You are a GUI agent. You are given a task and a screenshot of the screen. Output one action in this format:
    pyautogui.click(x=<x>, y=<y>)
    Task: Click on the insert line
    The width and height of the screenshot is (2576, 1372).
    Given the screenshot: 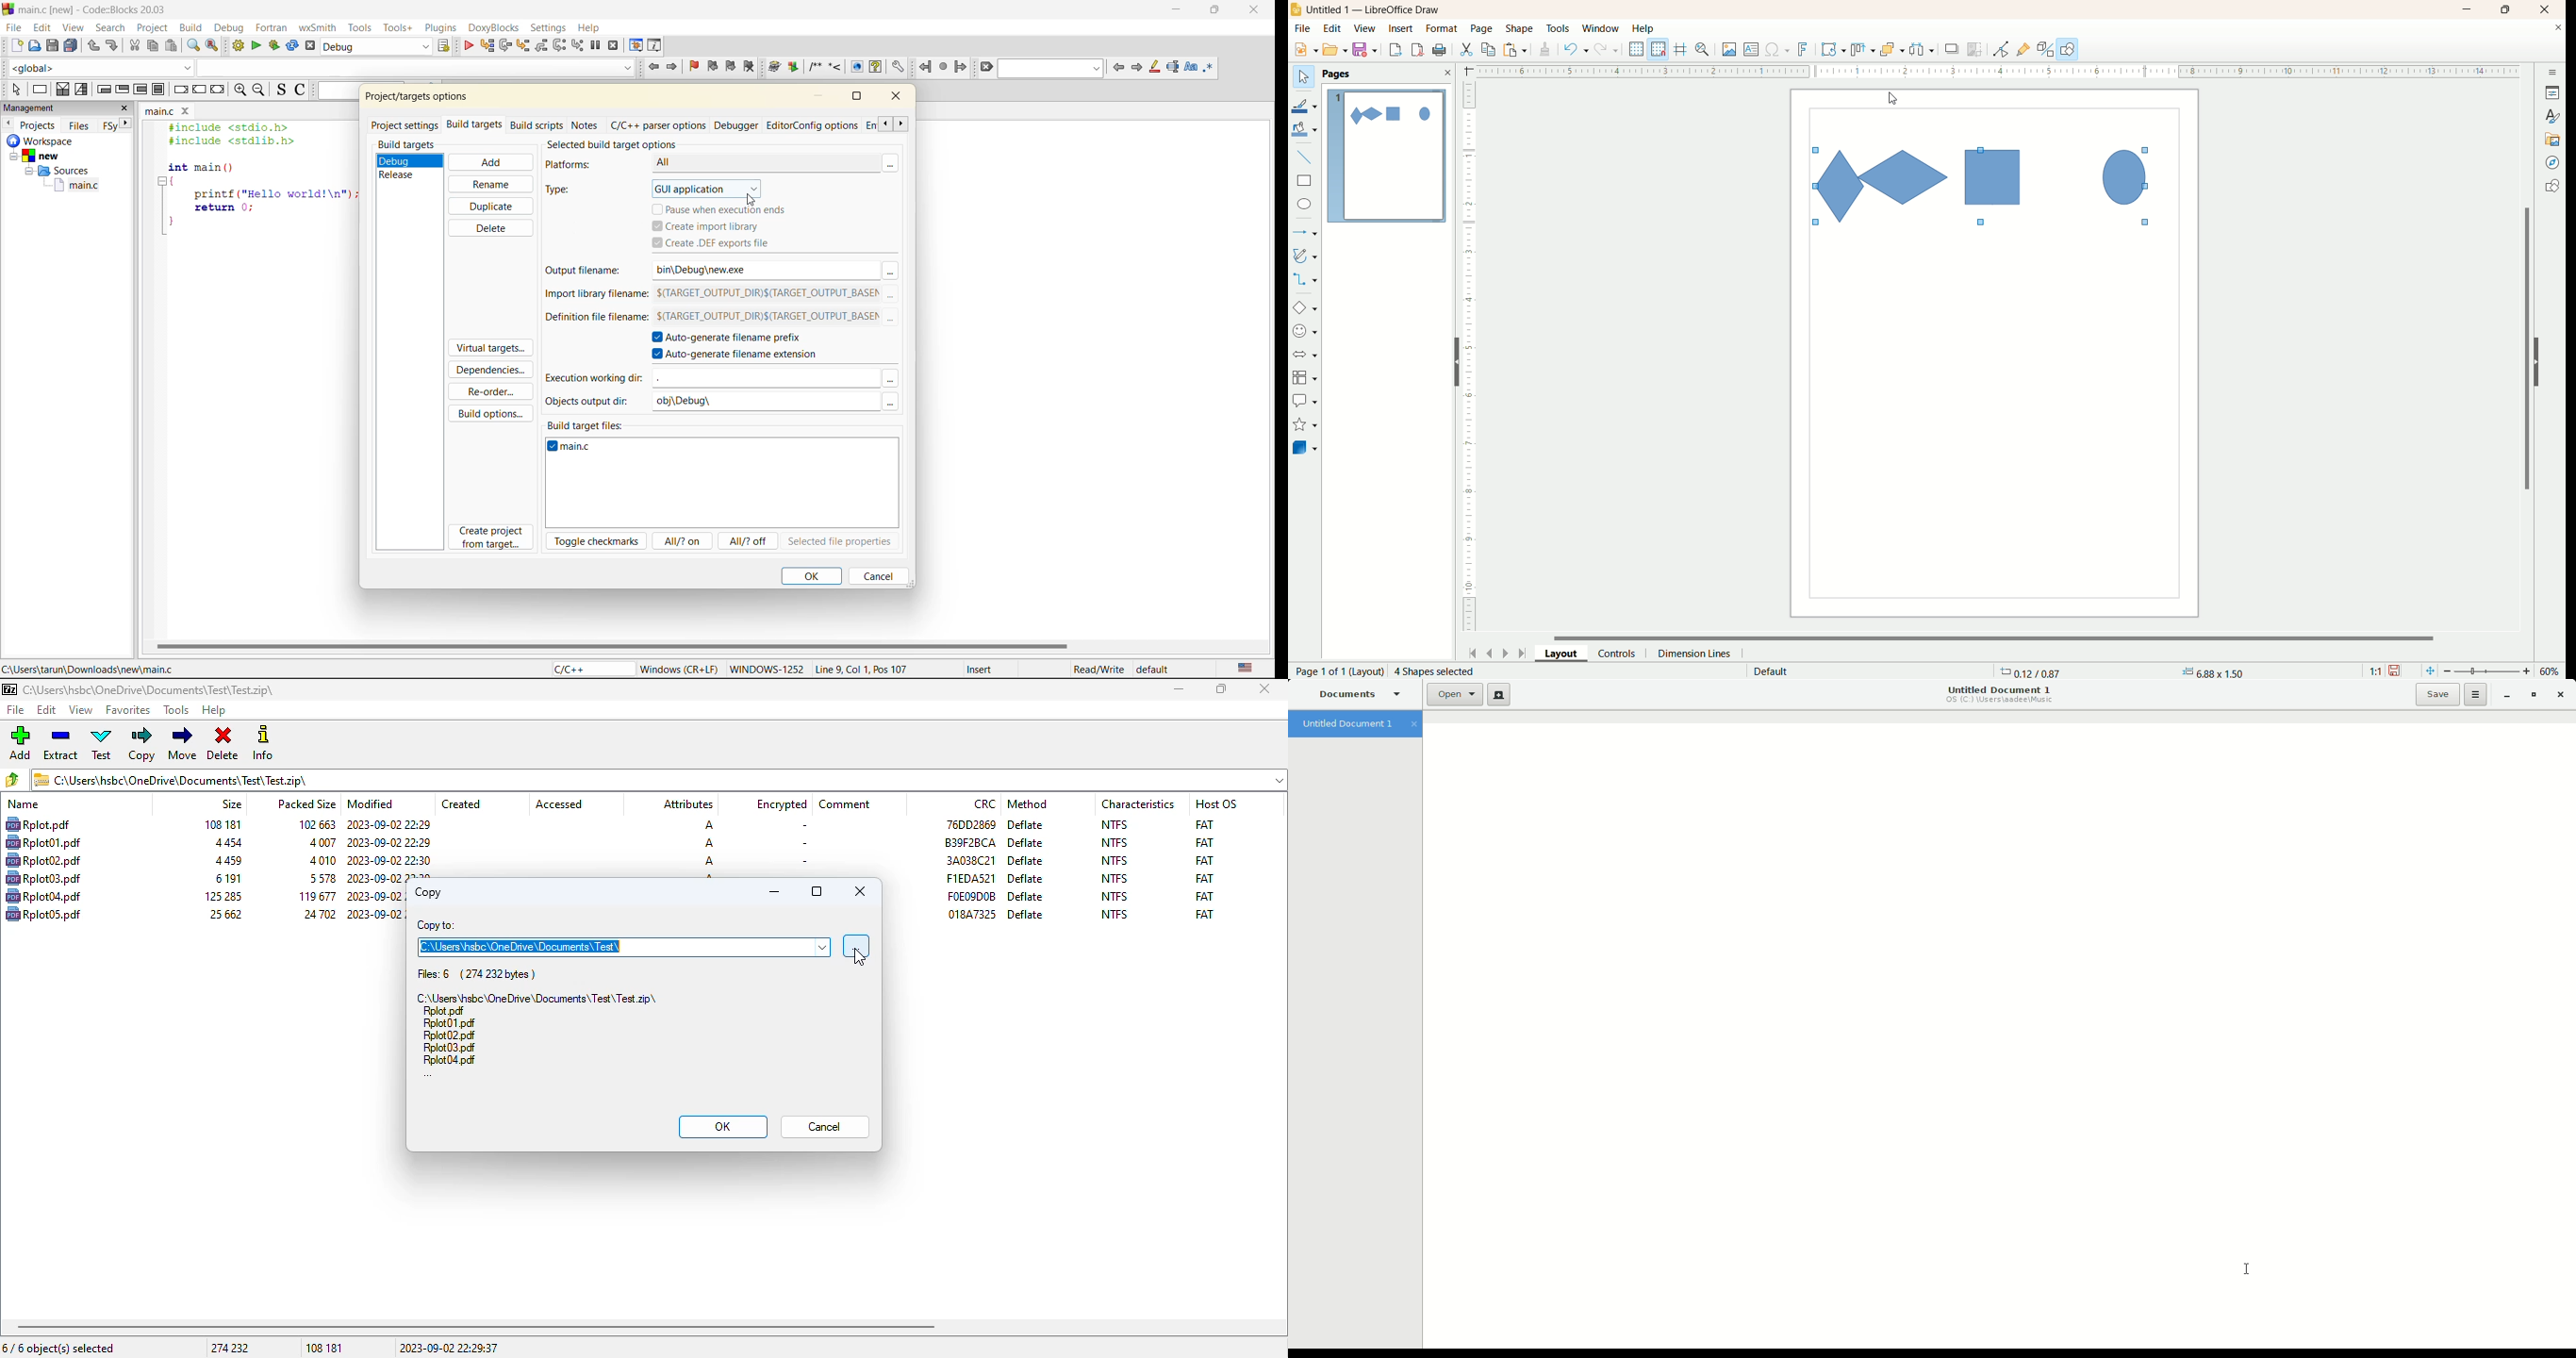 What is the action you would take?
    pyautogui.click(x=1307, y=158)
    